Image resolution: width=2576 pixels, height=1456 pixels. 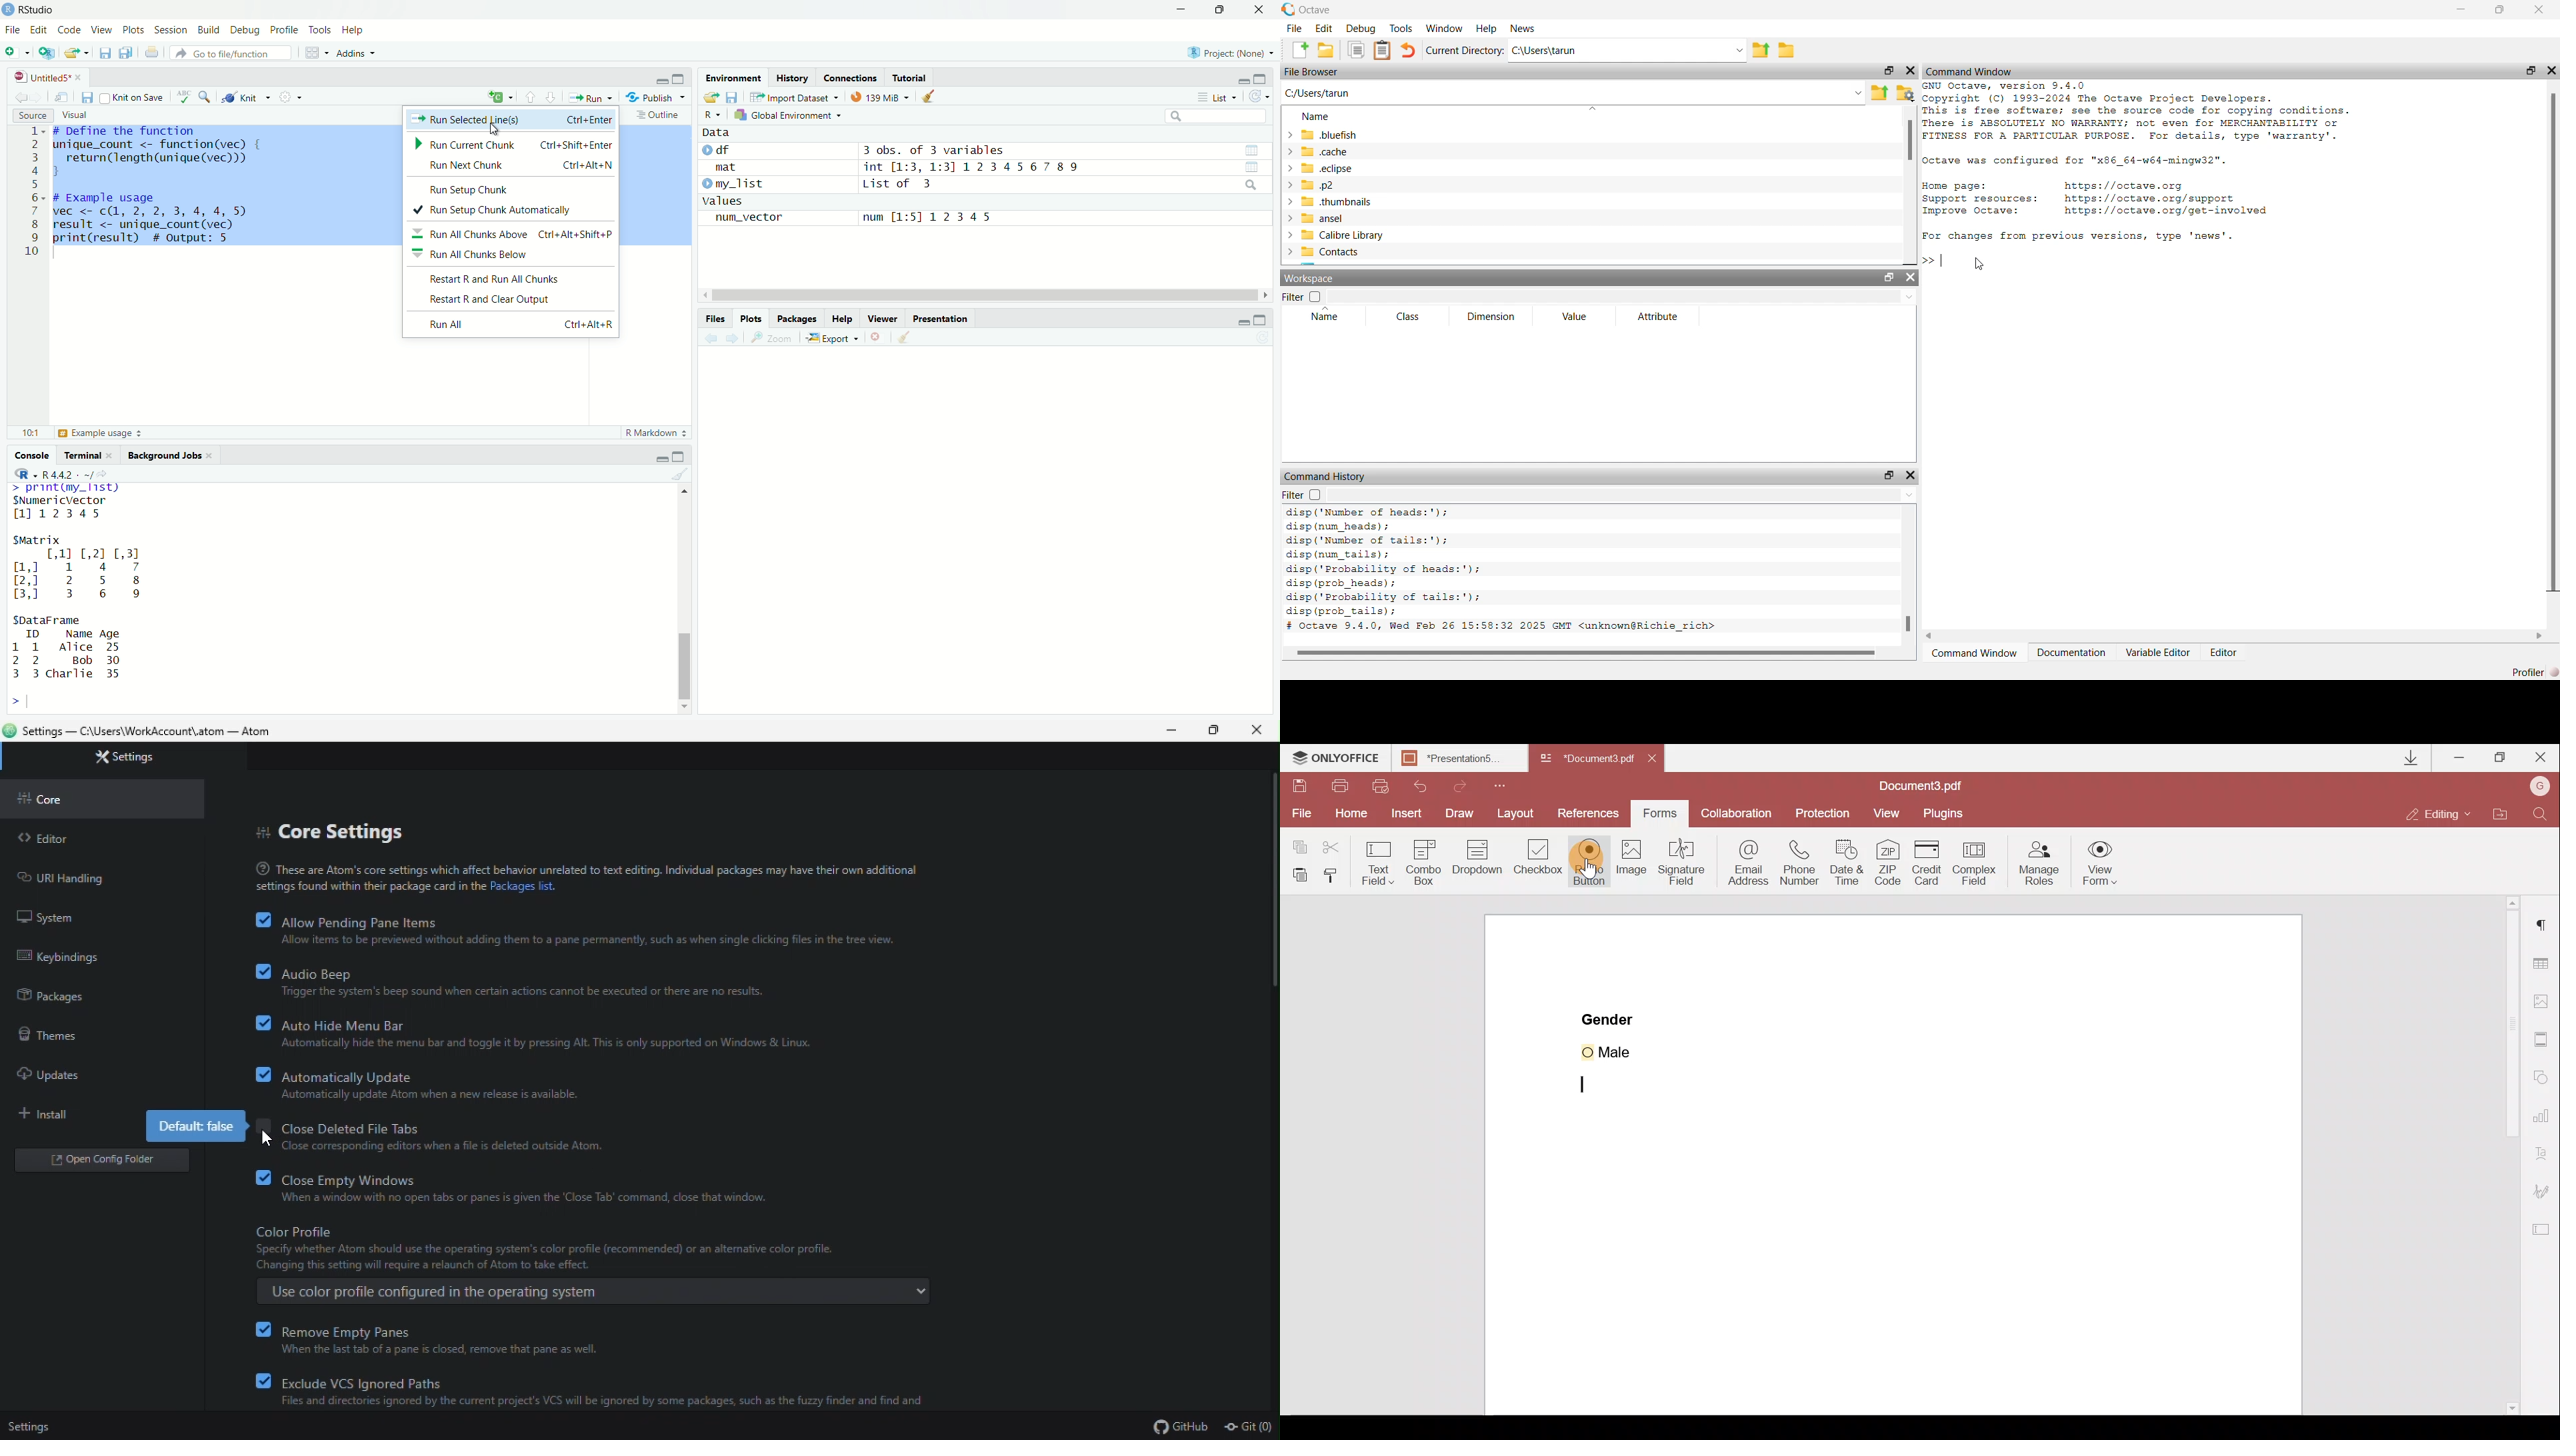 What do you see at coordinates (354, 53) in the screenshot?
I see `Addins` at bounding box center [354, 53].